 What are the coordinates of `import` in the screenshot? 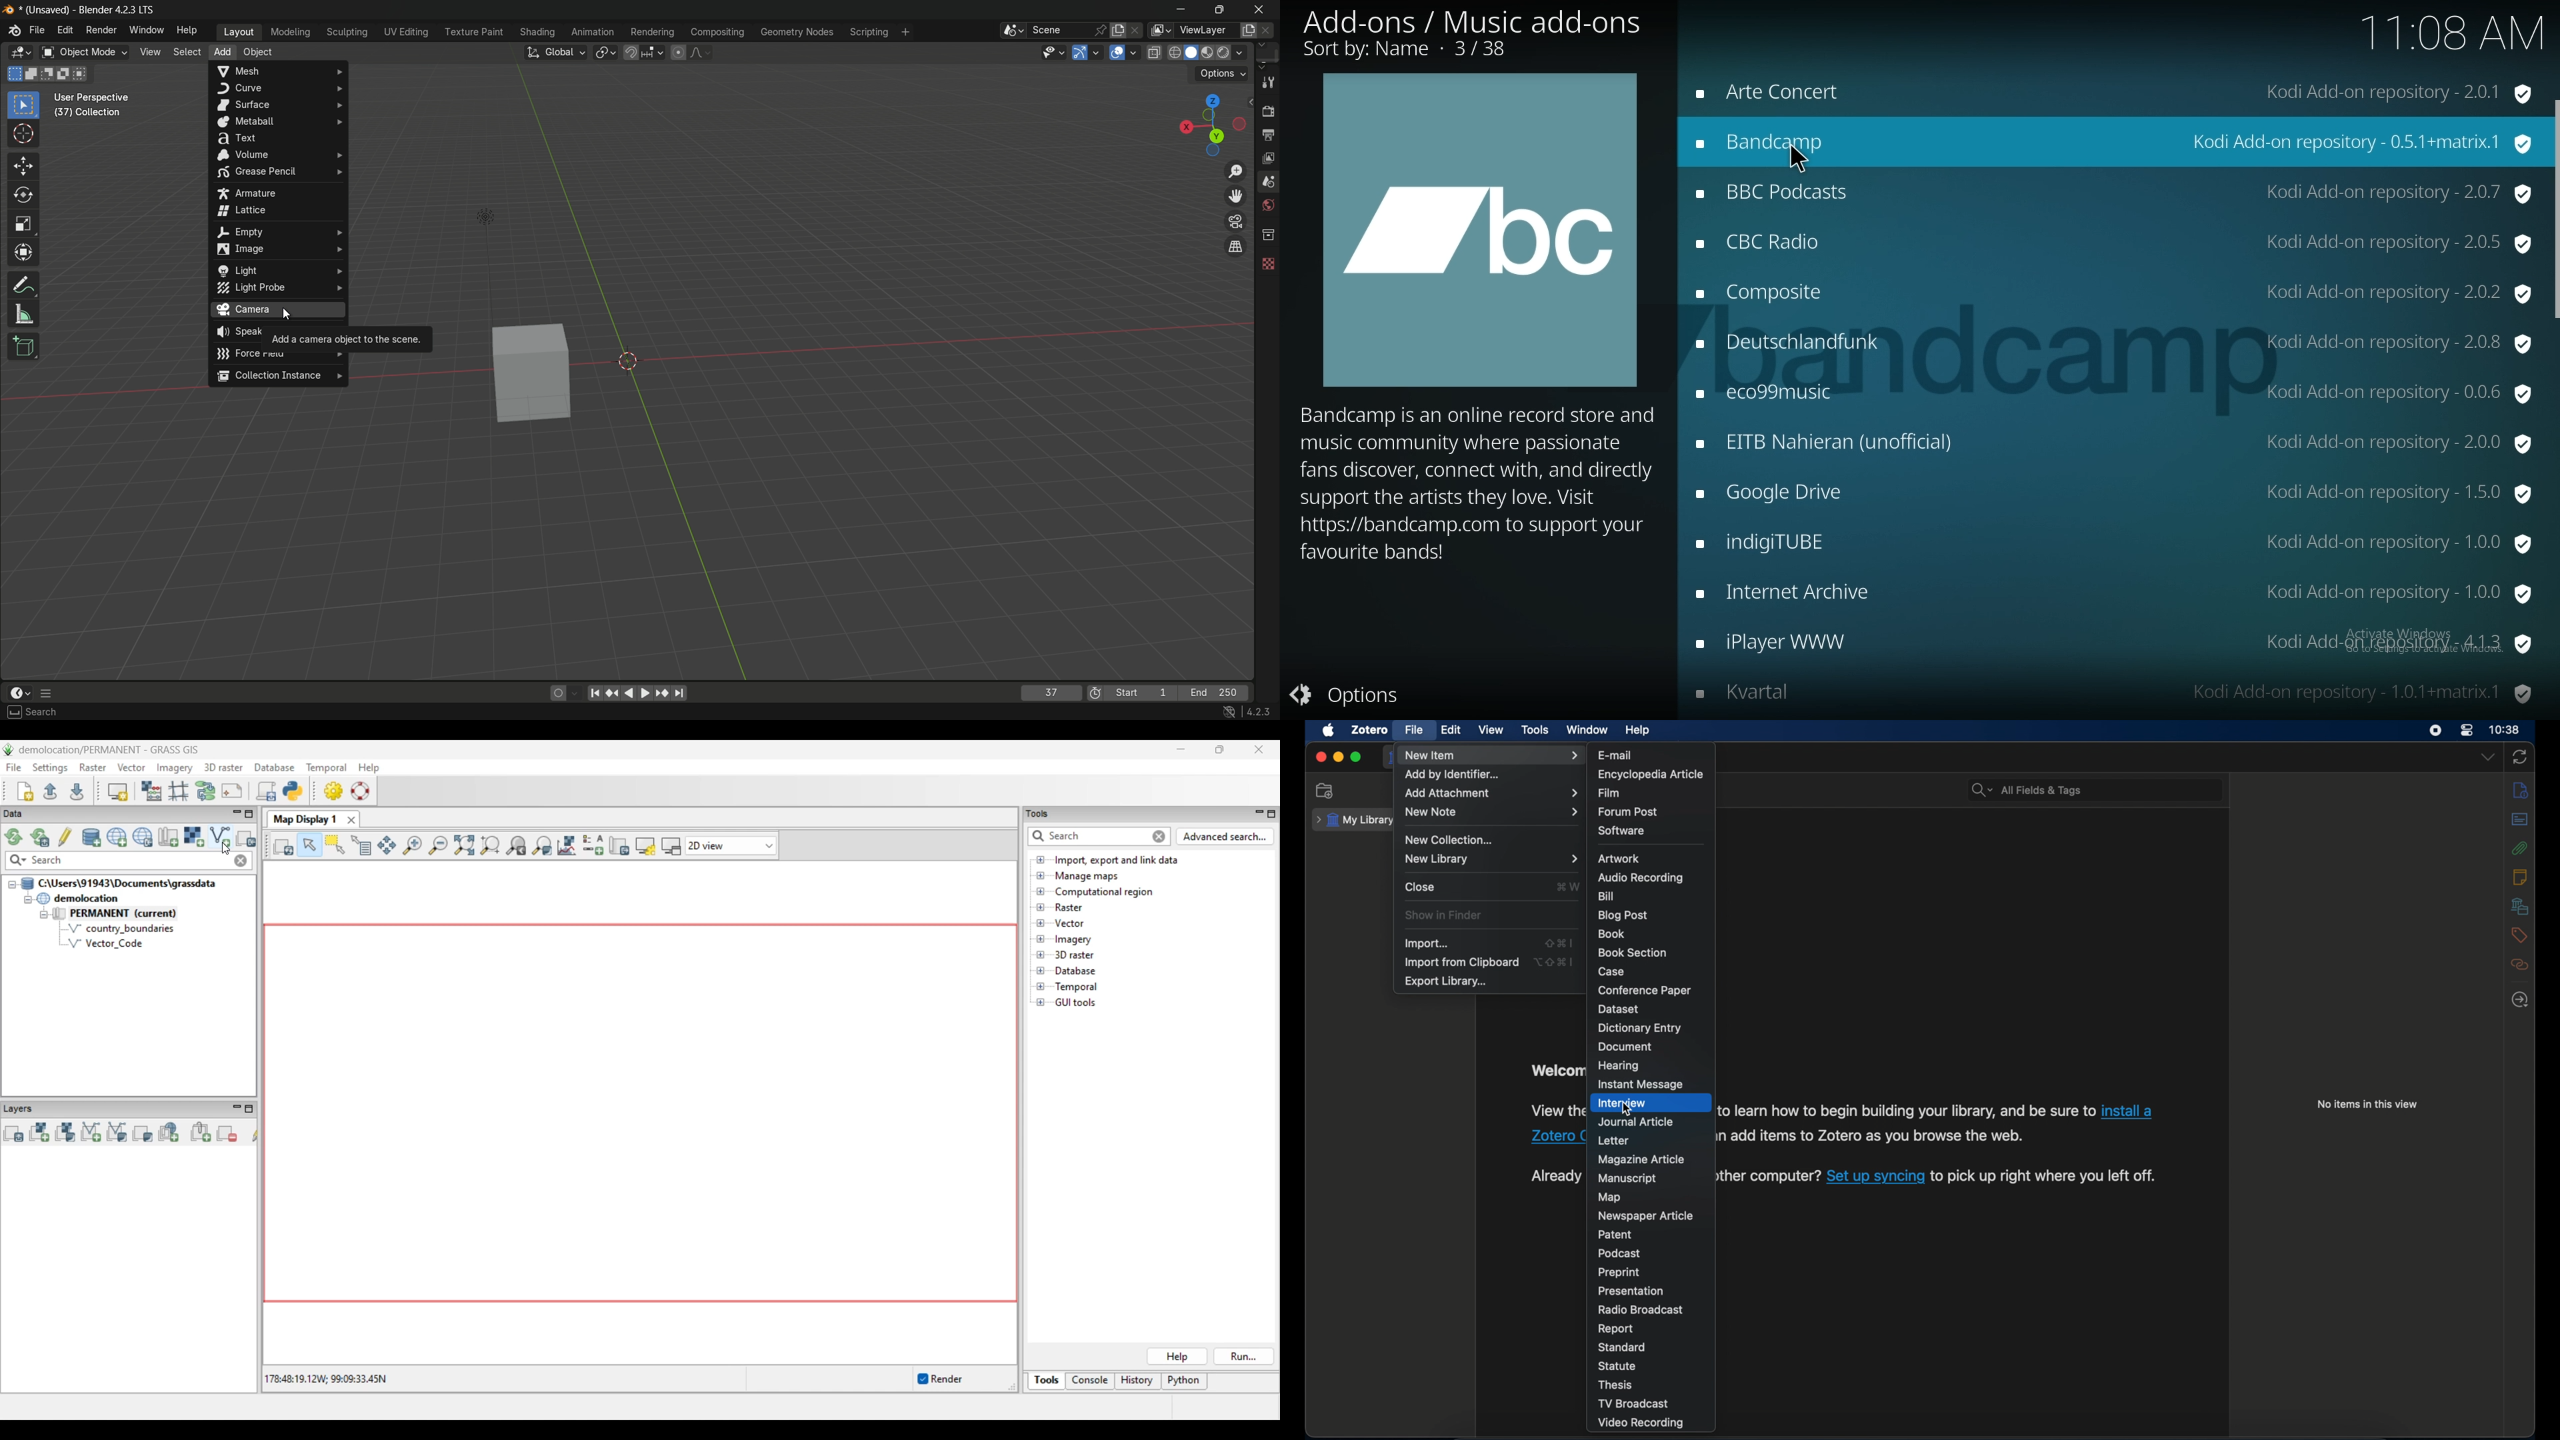 It's located at (1427, 943).